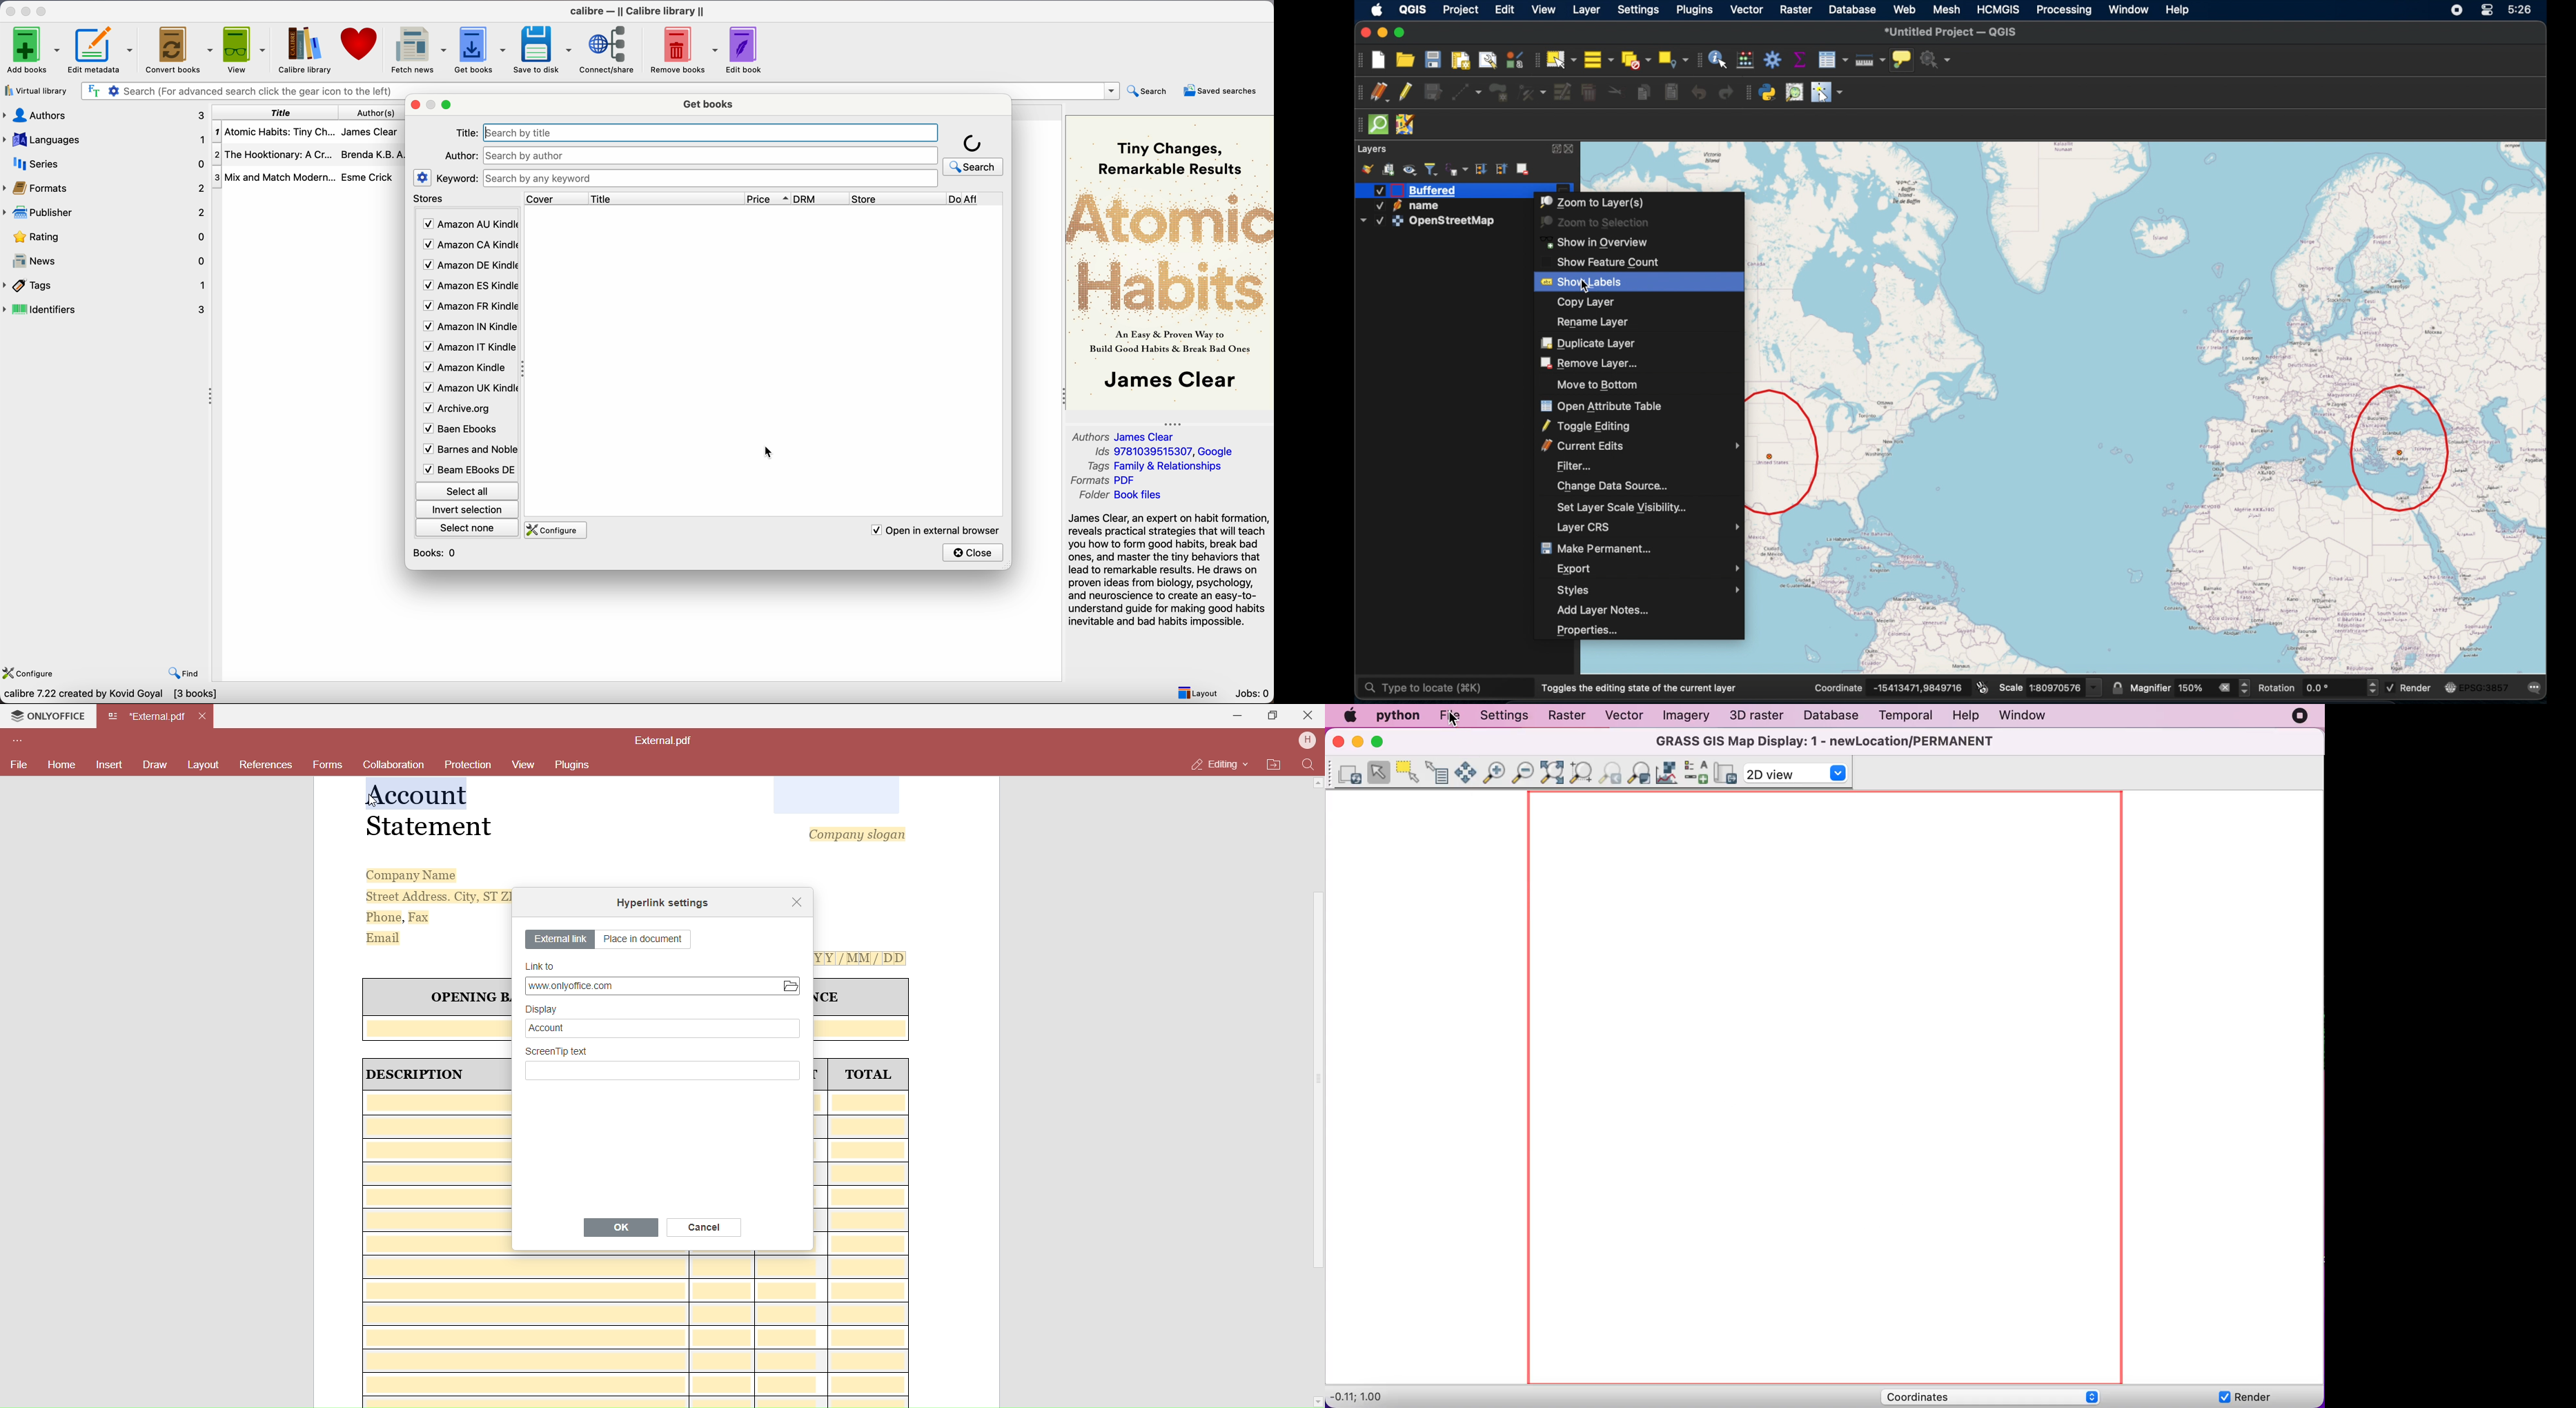  Describe the element at coordinates (400, 918) in the screenshot. I see `Phone, Fax` at that location.